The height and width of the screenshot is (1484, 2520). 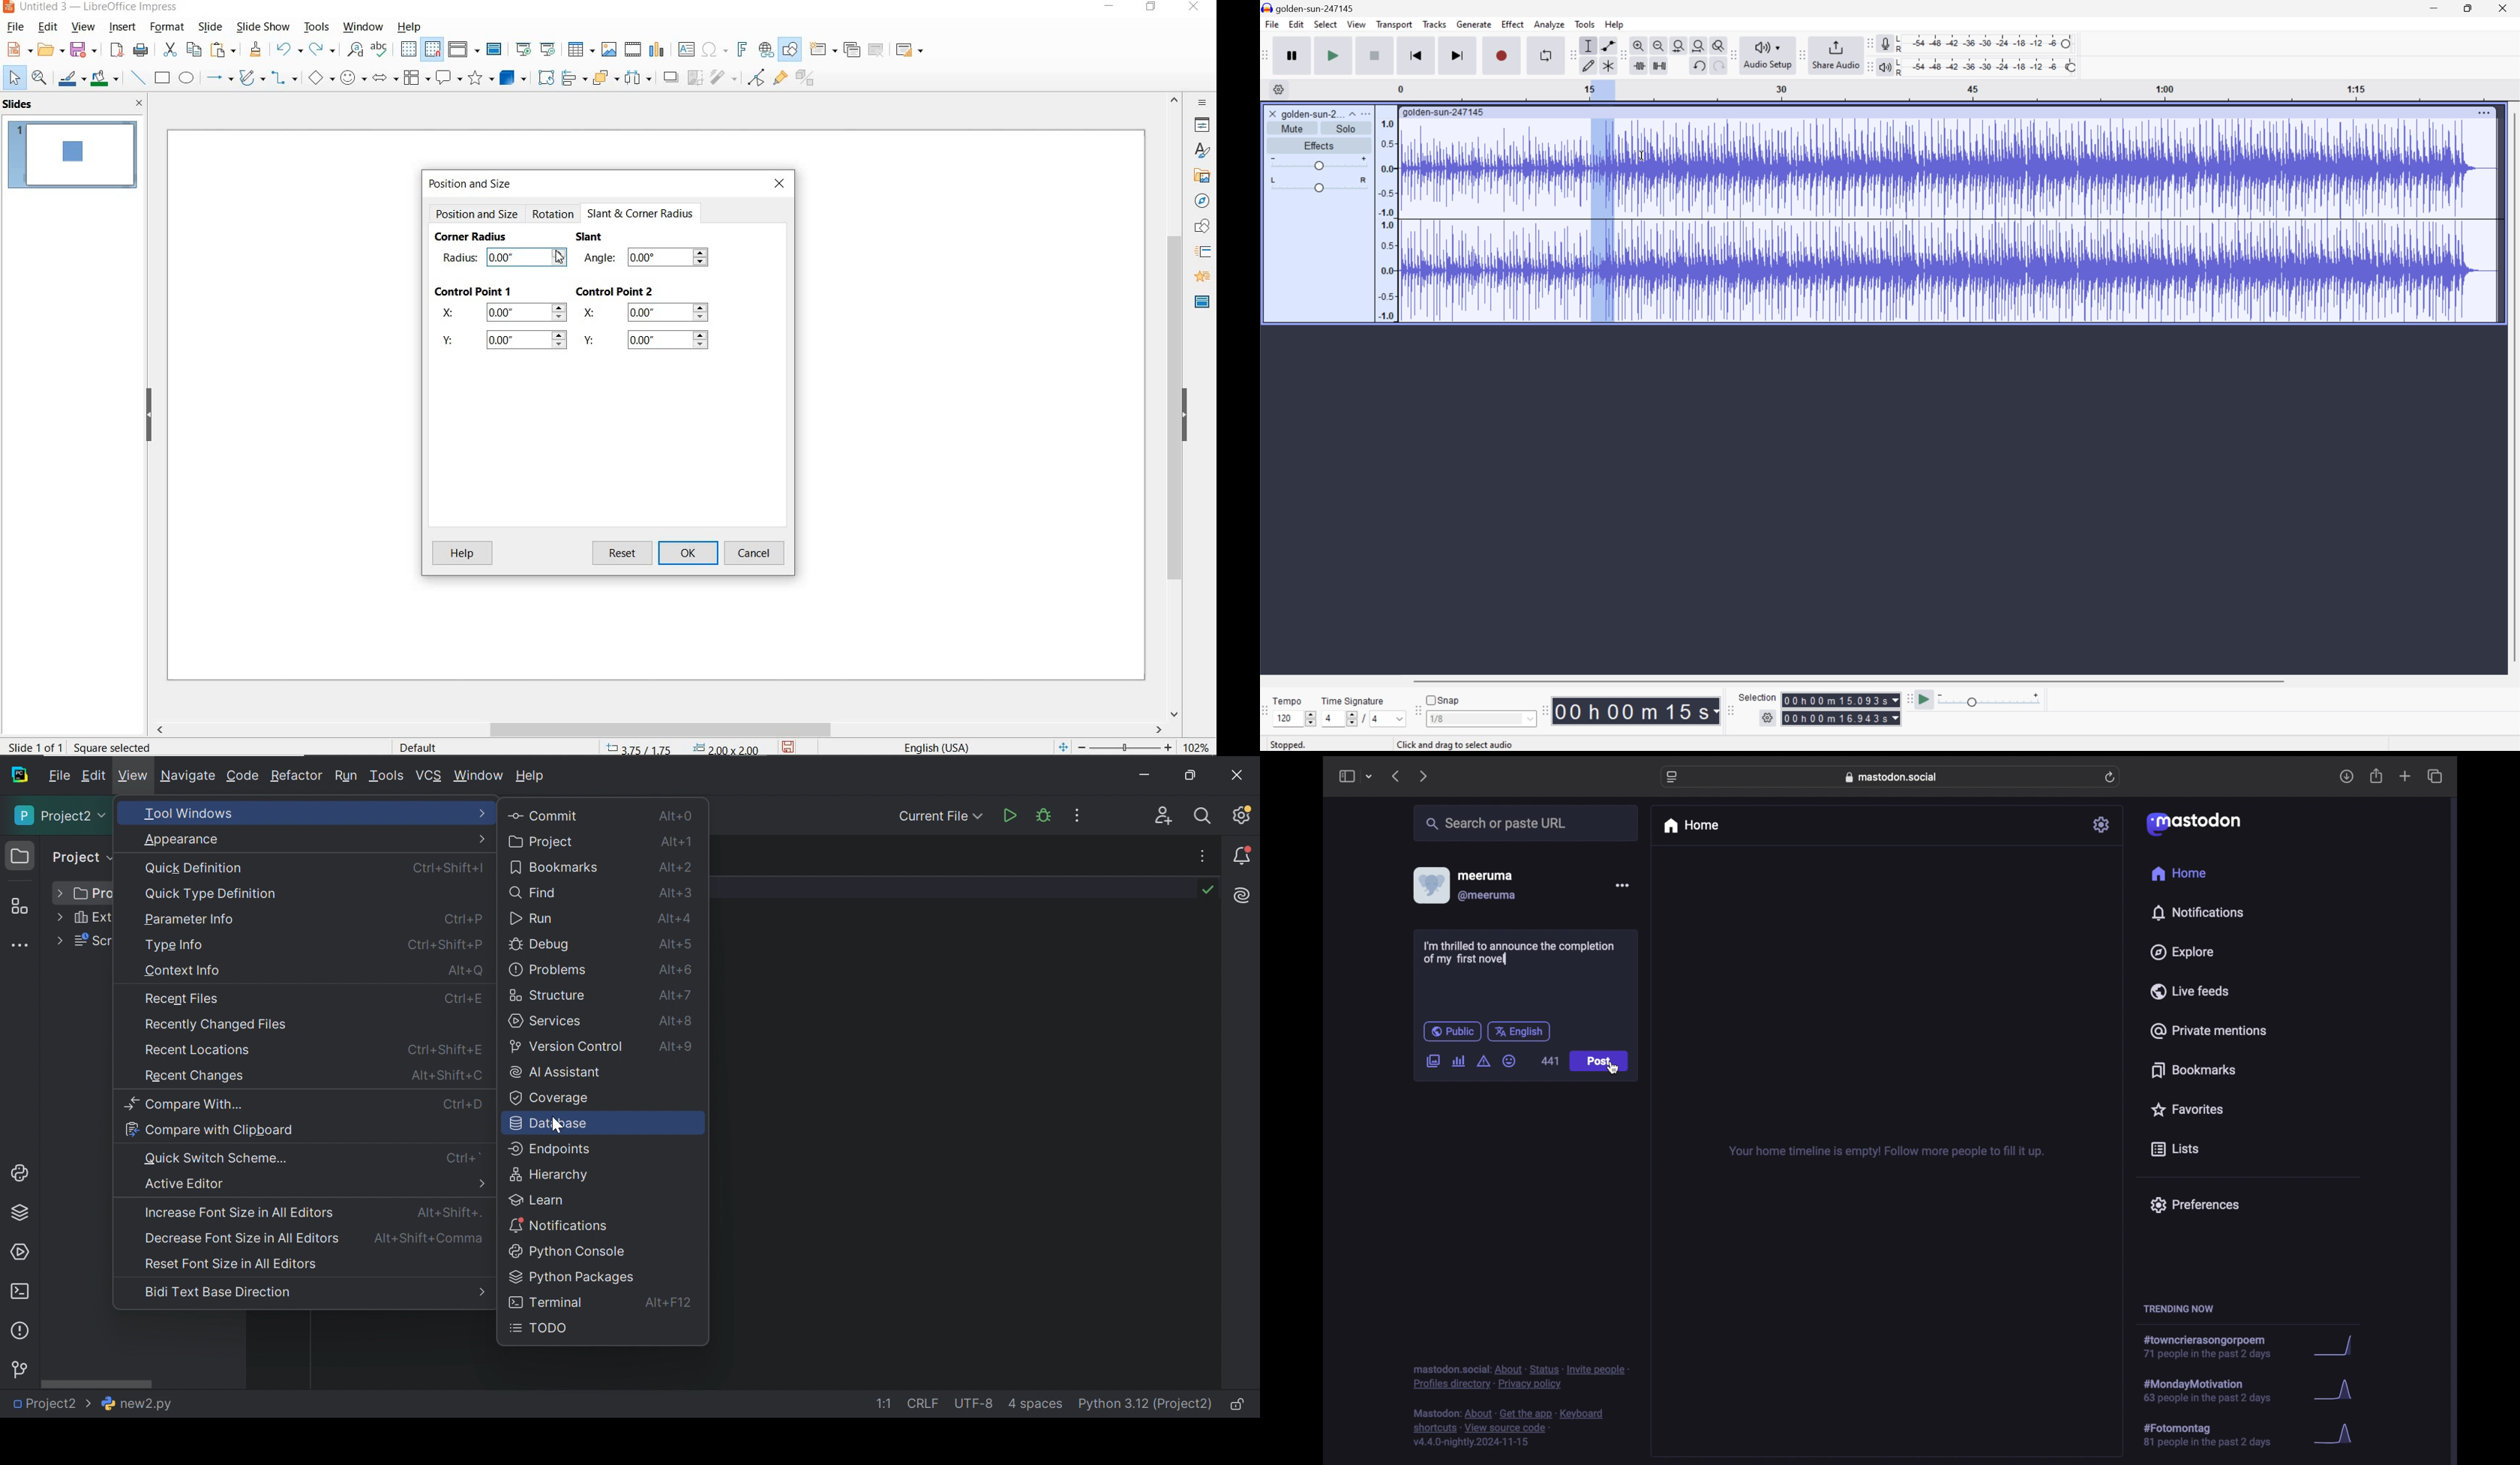 What do you see at coordinates (1417, 55) in the screenshot?
I see `Skip to start` at bounding box center [1417, 55].